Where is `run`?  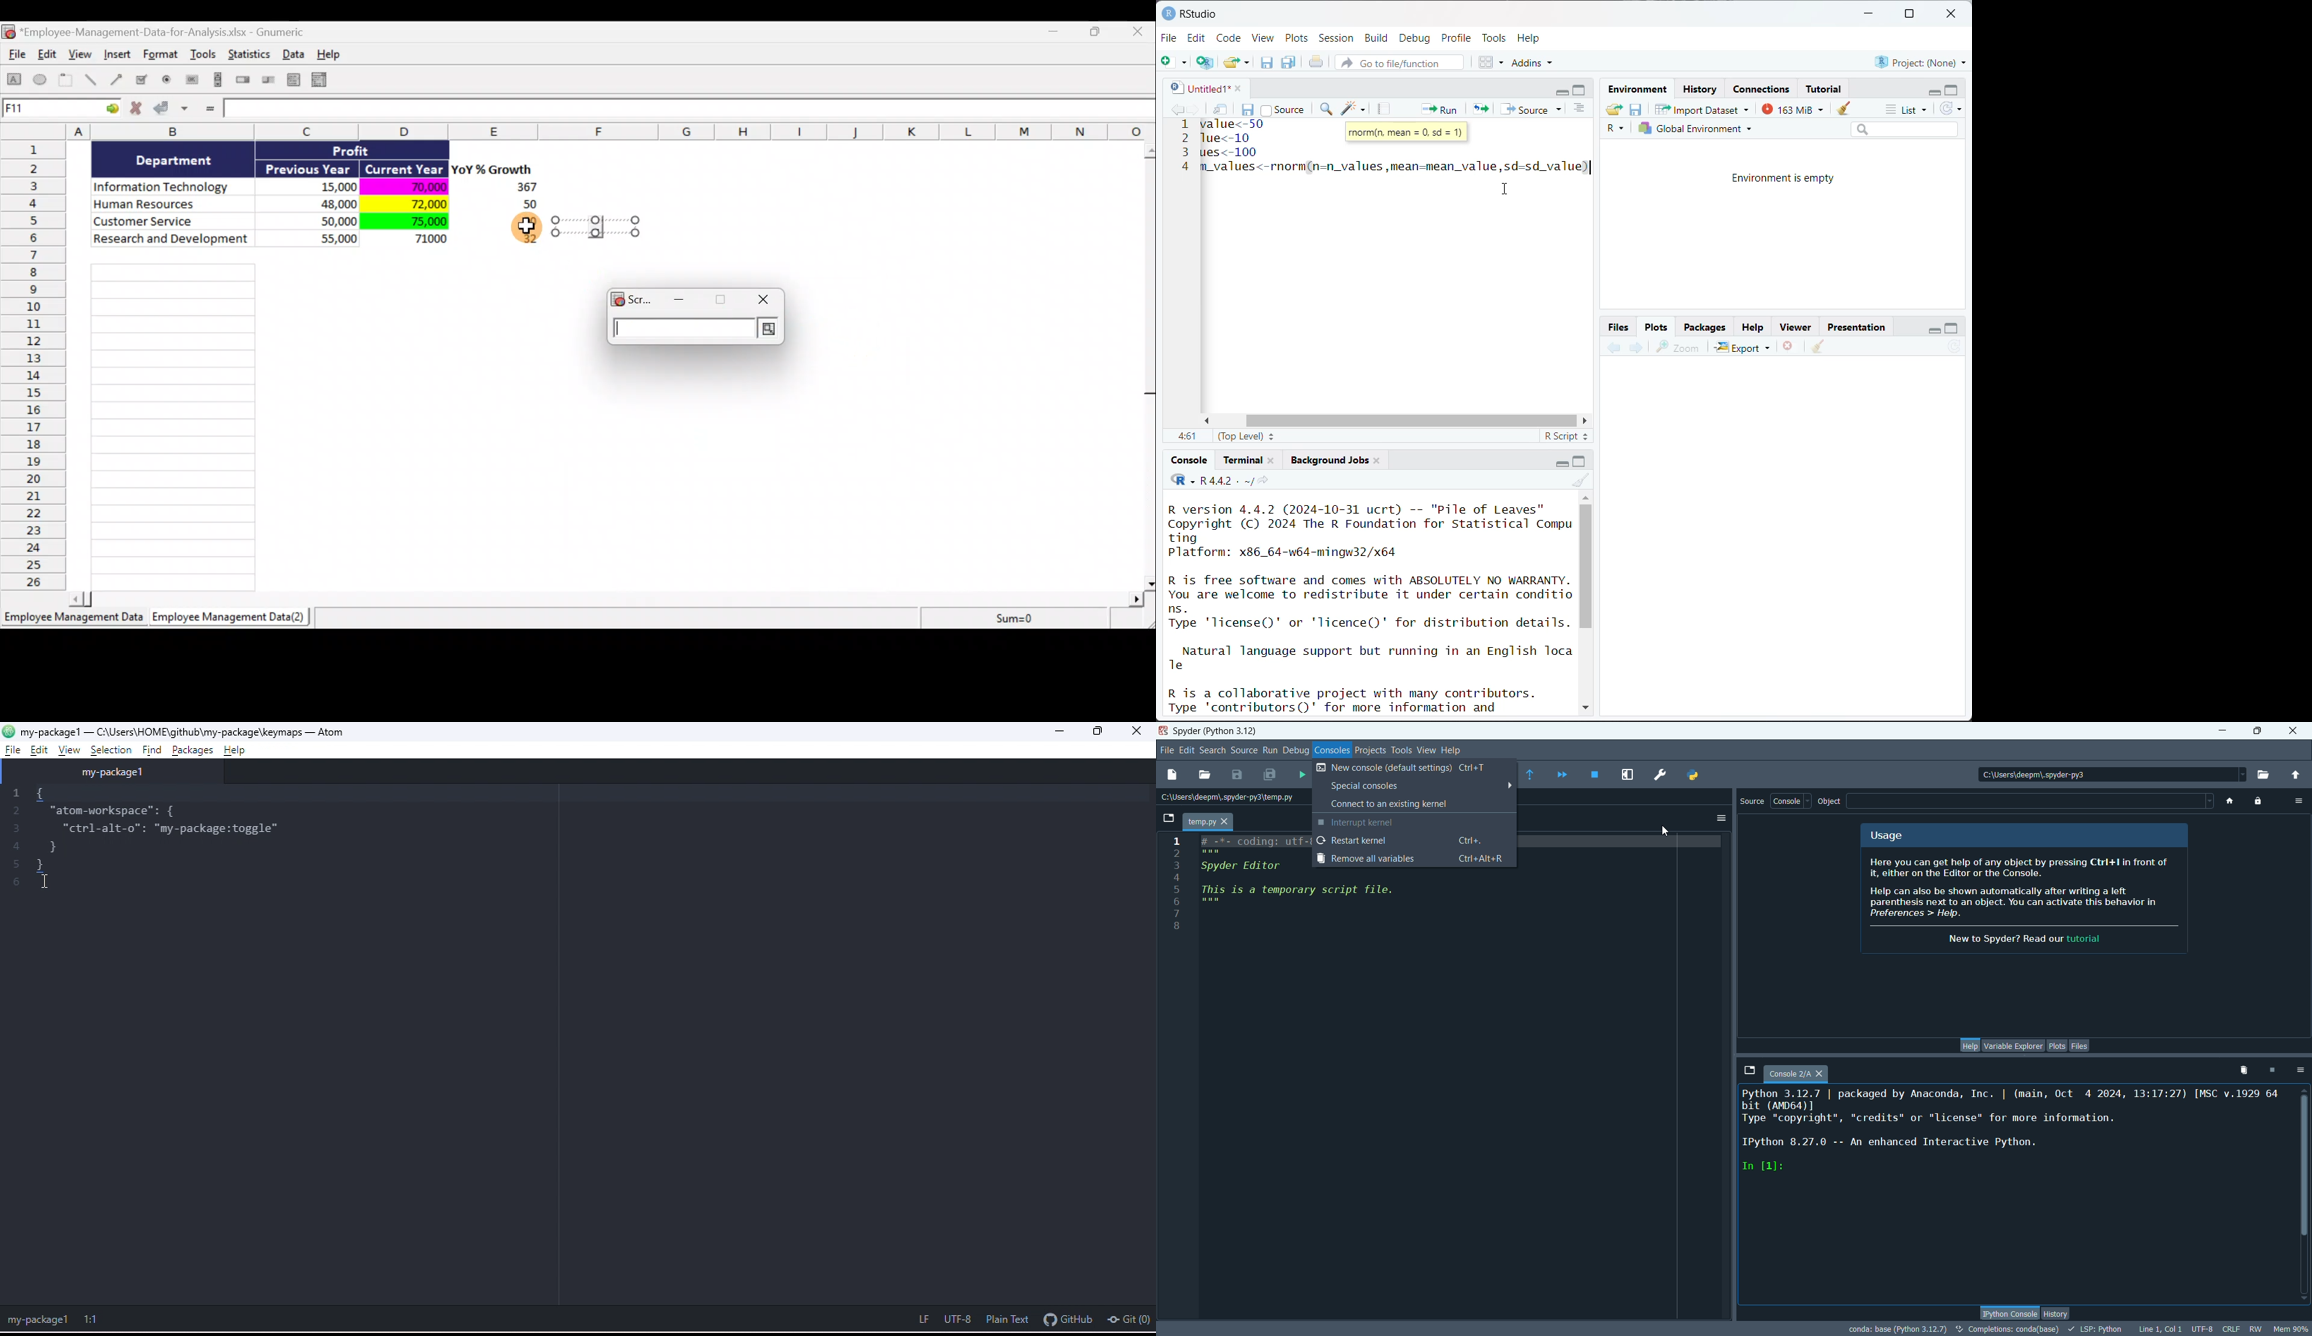
run is located at coordinates (1270, 751).